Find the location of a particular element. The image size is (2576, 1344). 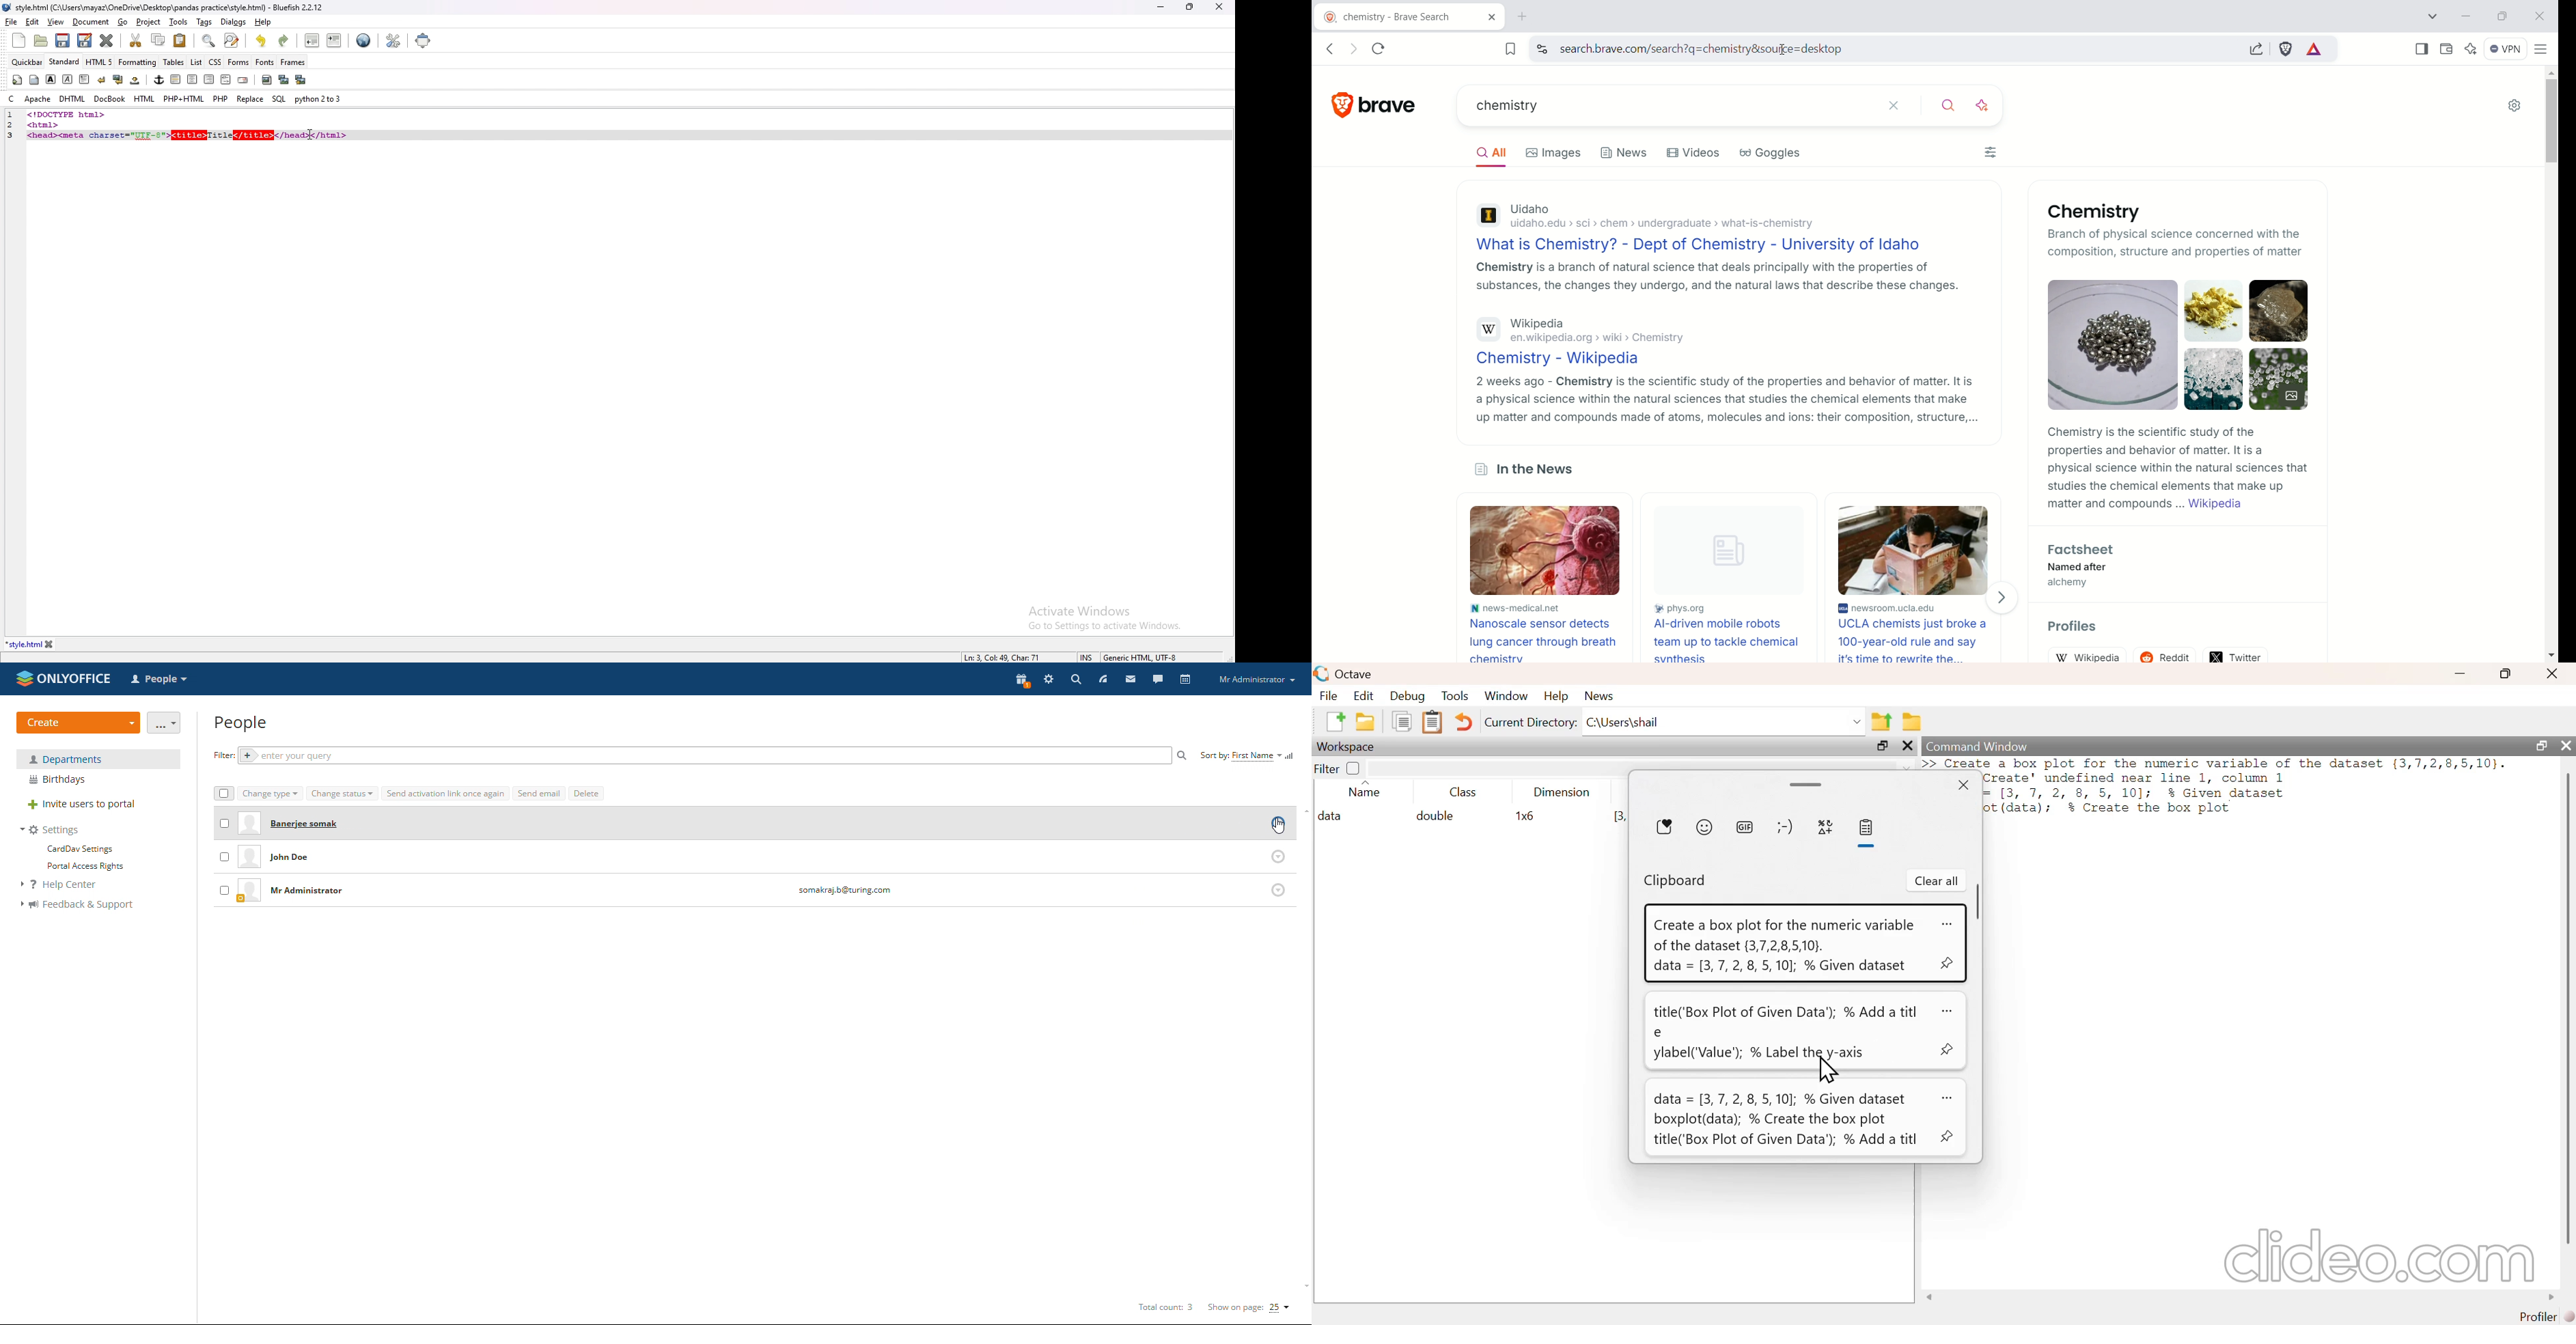

select application is located at coordinates (161, 680).